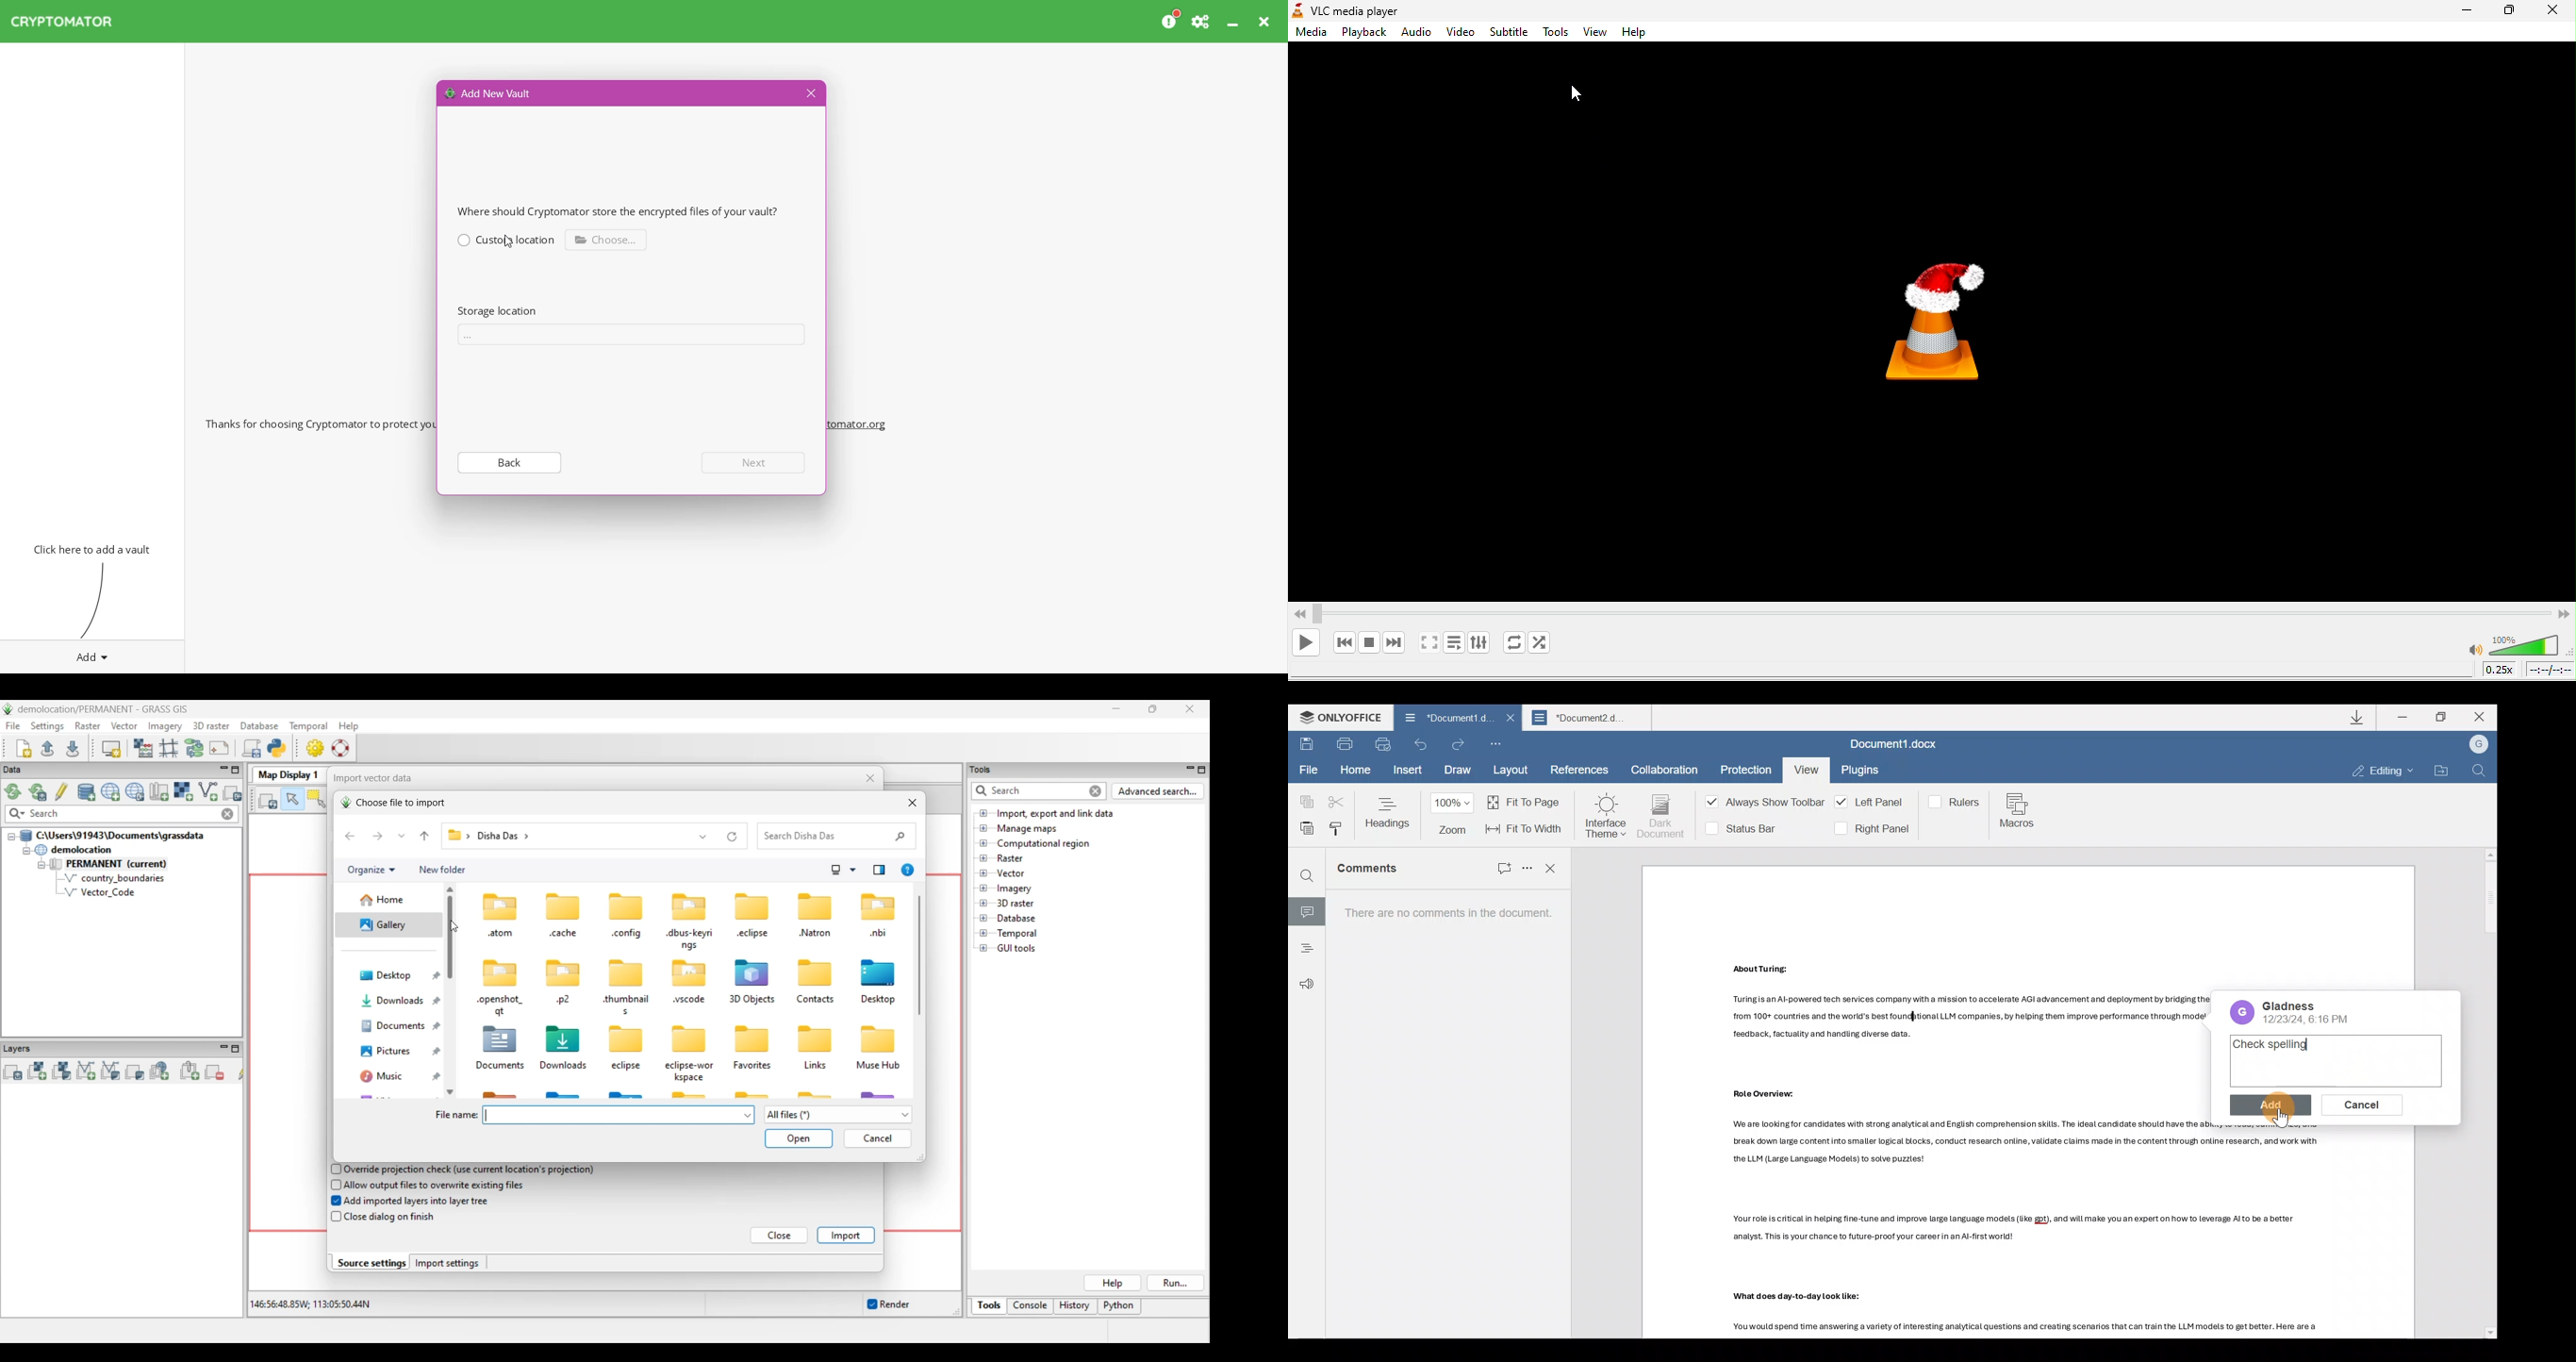 The image size is (2576, 1372). I want to click on Dark document, so click(1662, 817).